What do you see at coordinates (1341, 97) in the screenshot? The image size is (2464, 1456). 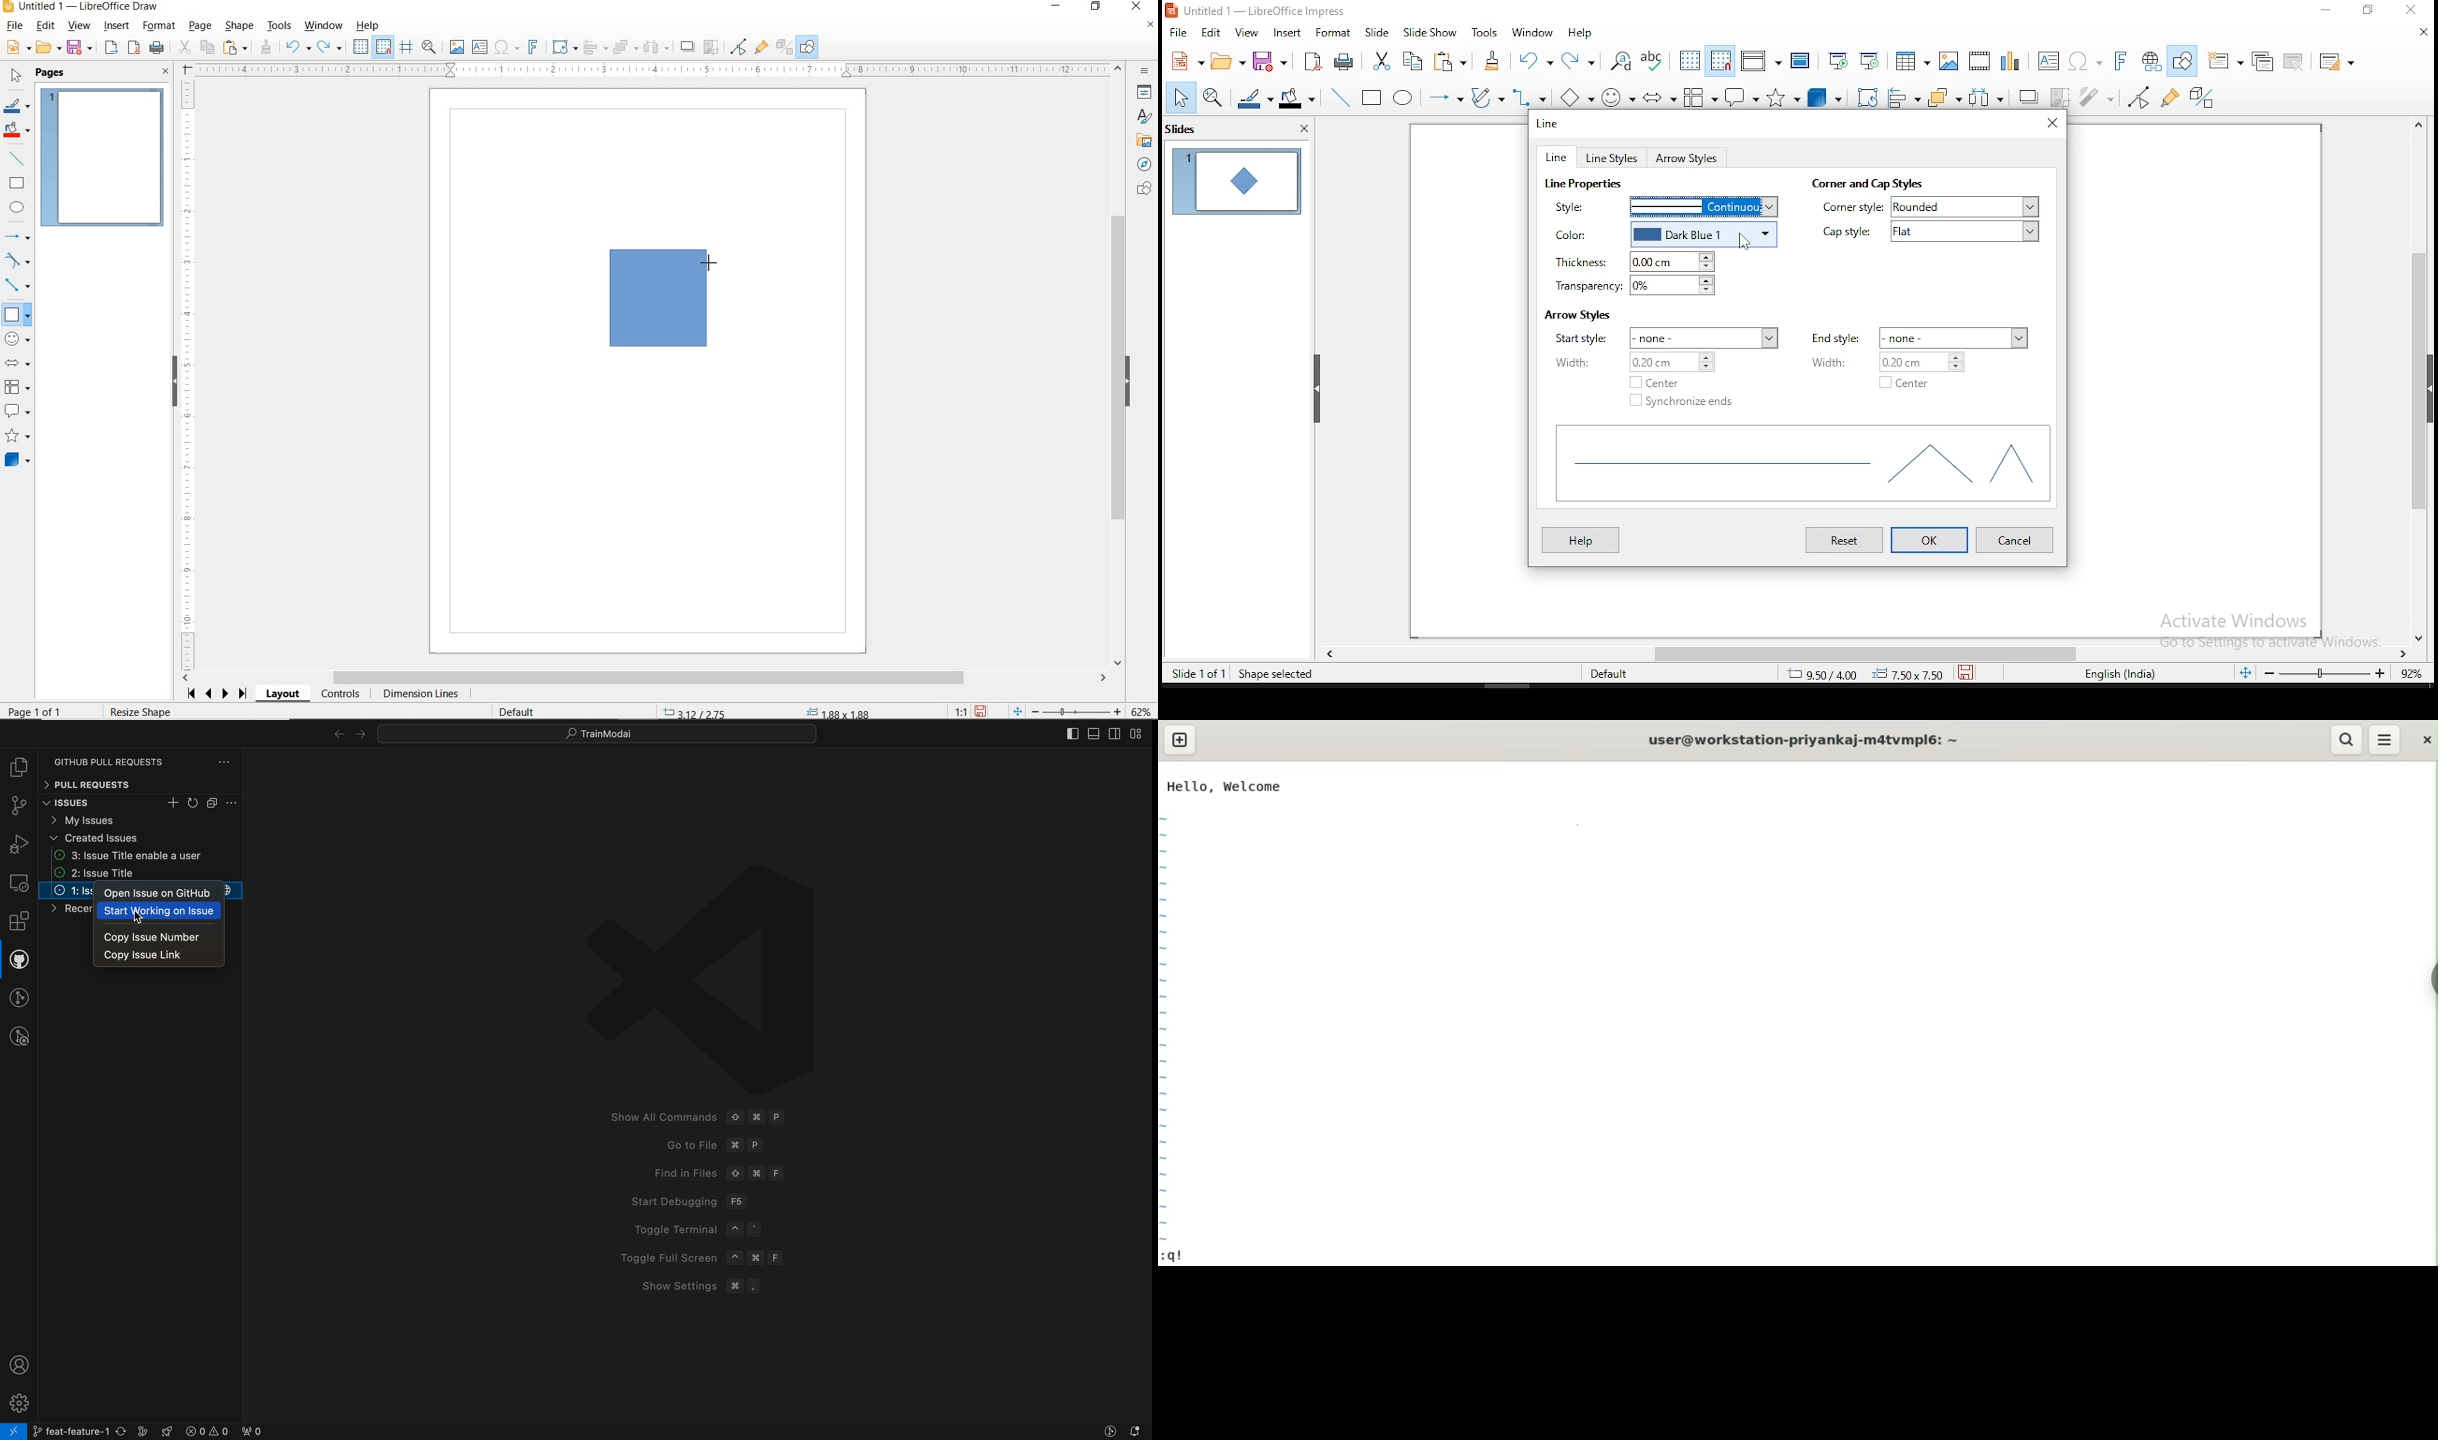 I see `line` at bounding box center [1341, 97].